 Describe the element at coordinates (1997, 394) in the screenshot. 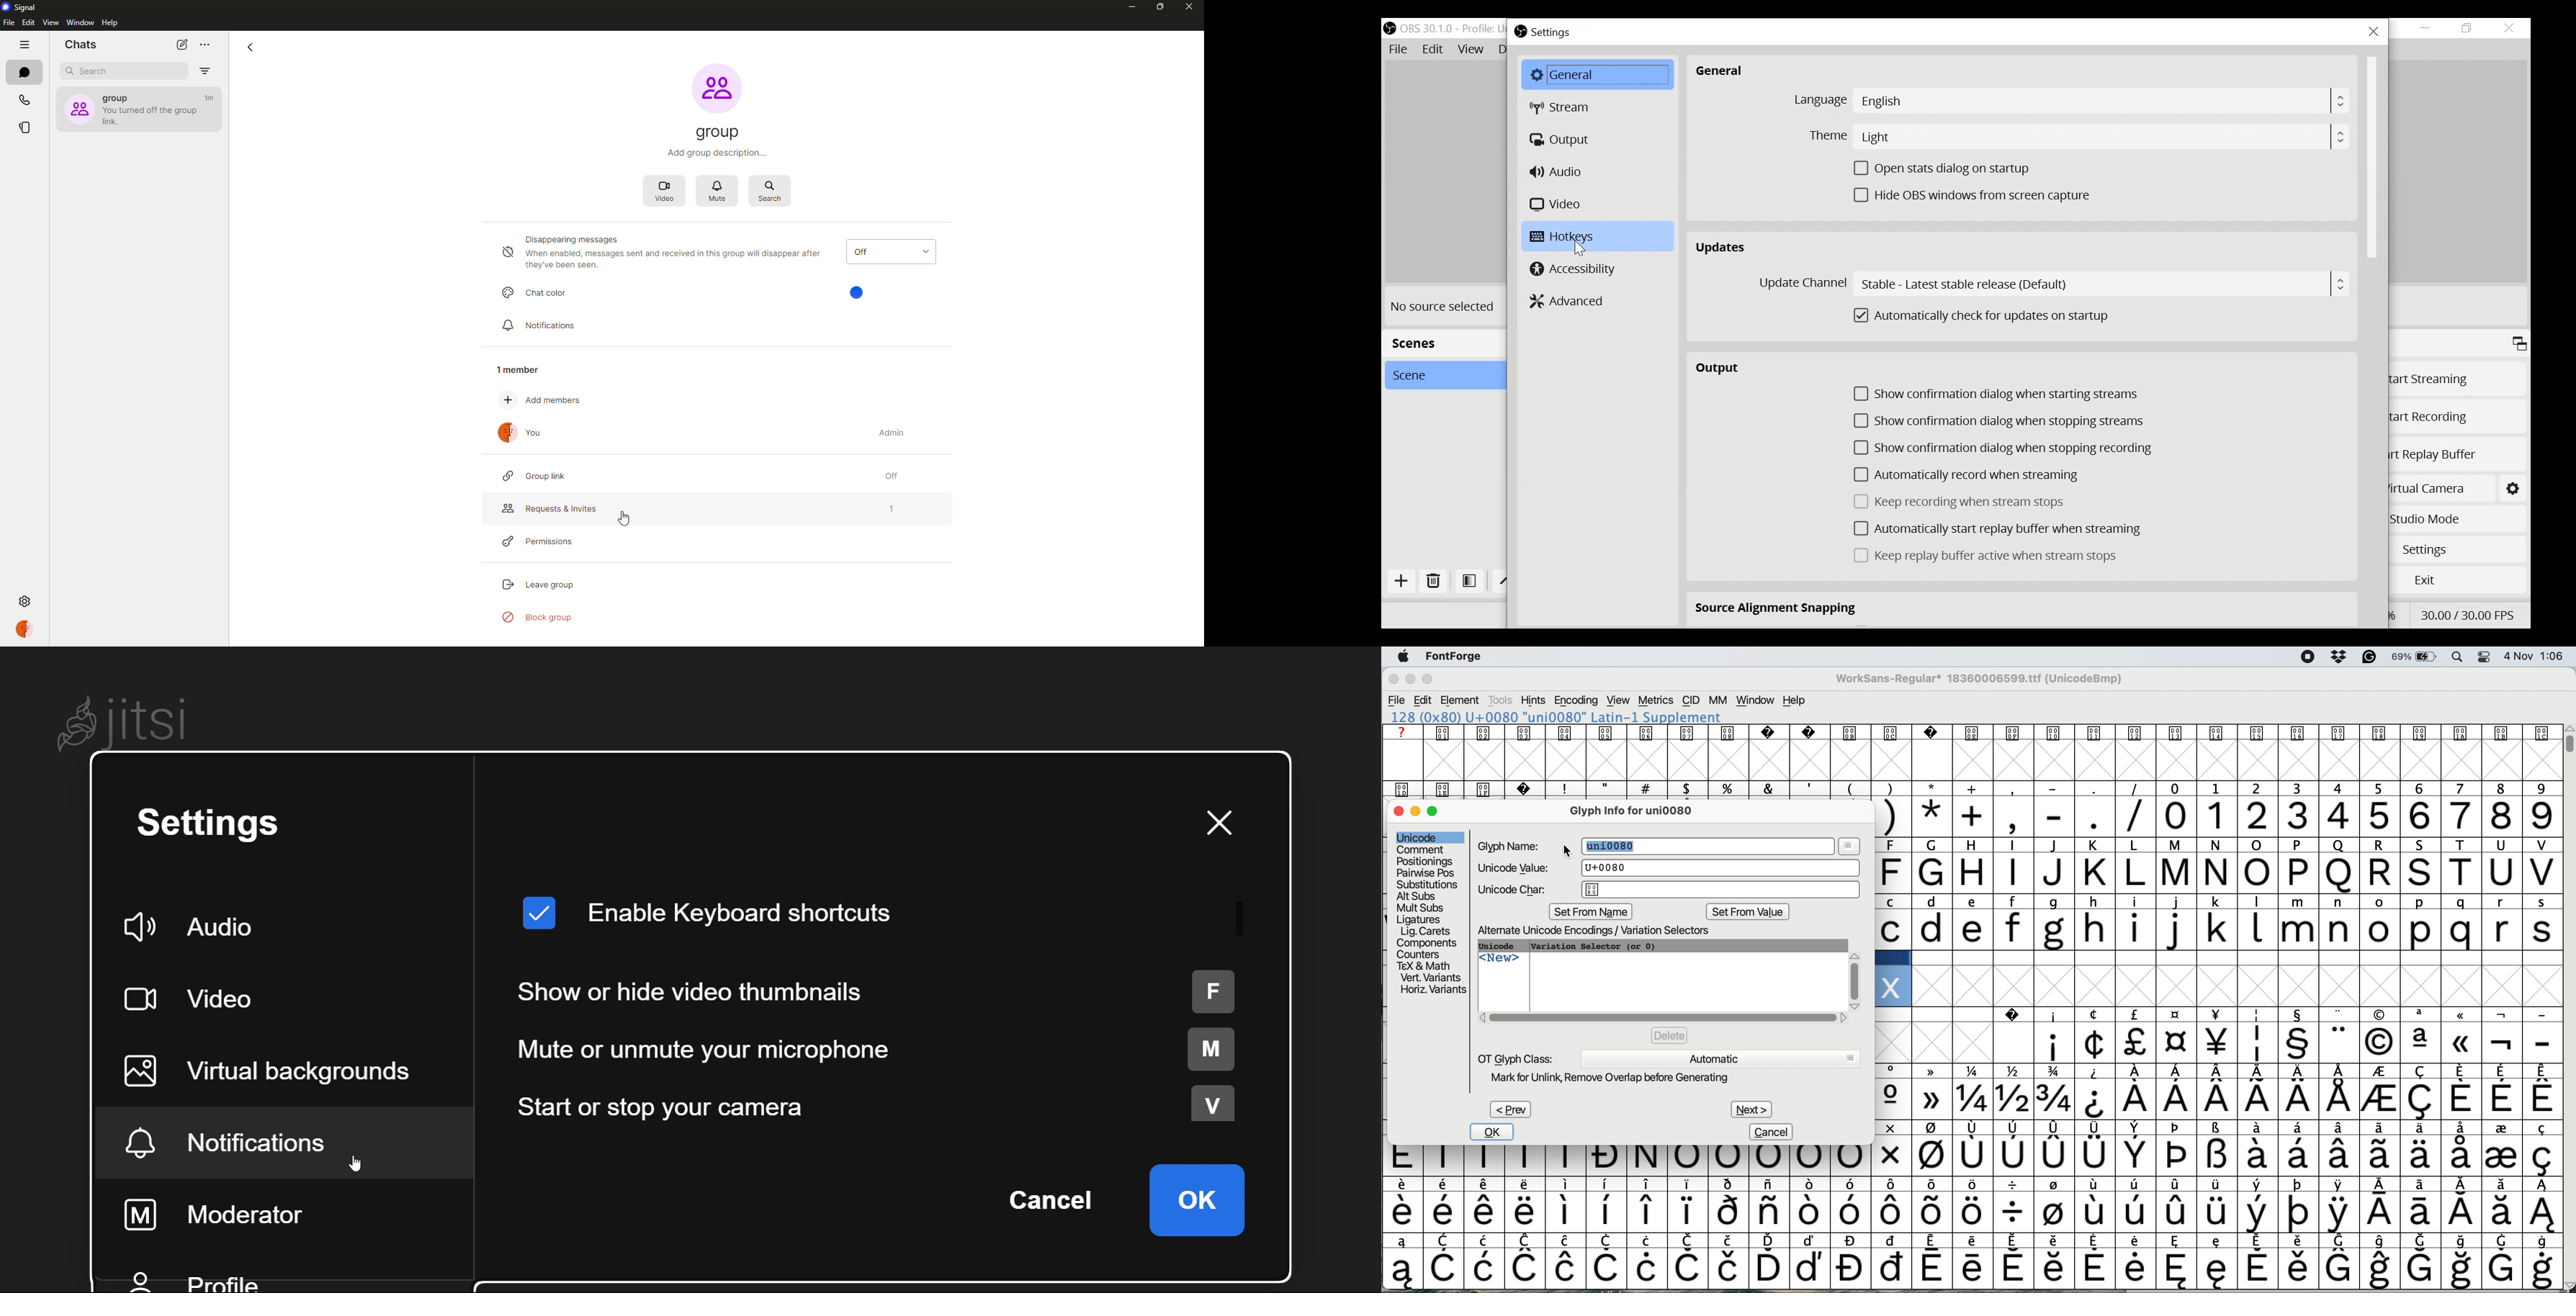

I see `(un)check confirmation dialog when streaming` at that location.